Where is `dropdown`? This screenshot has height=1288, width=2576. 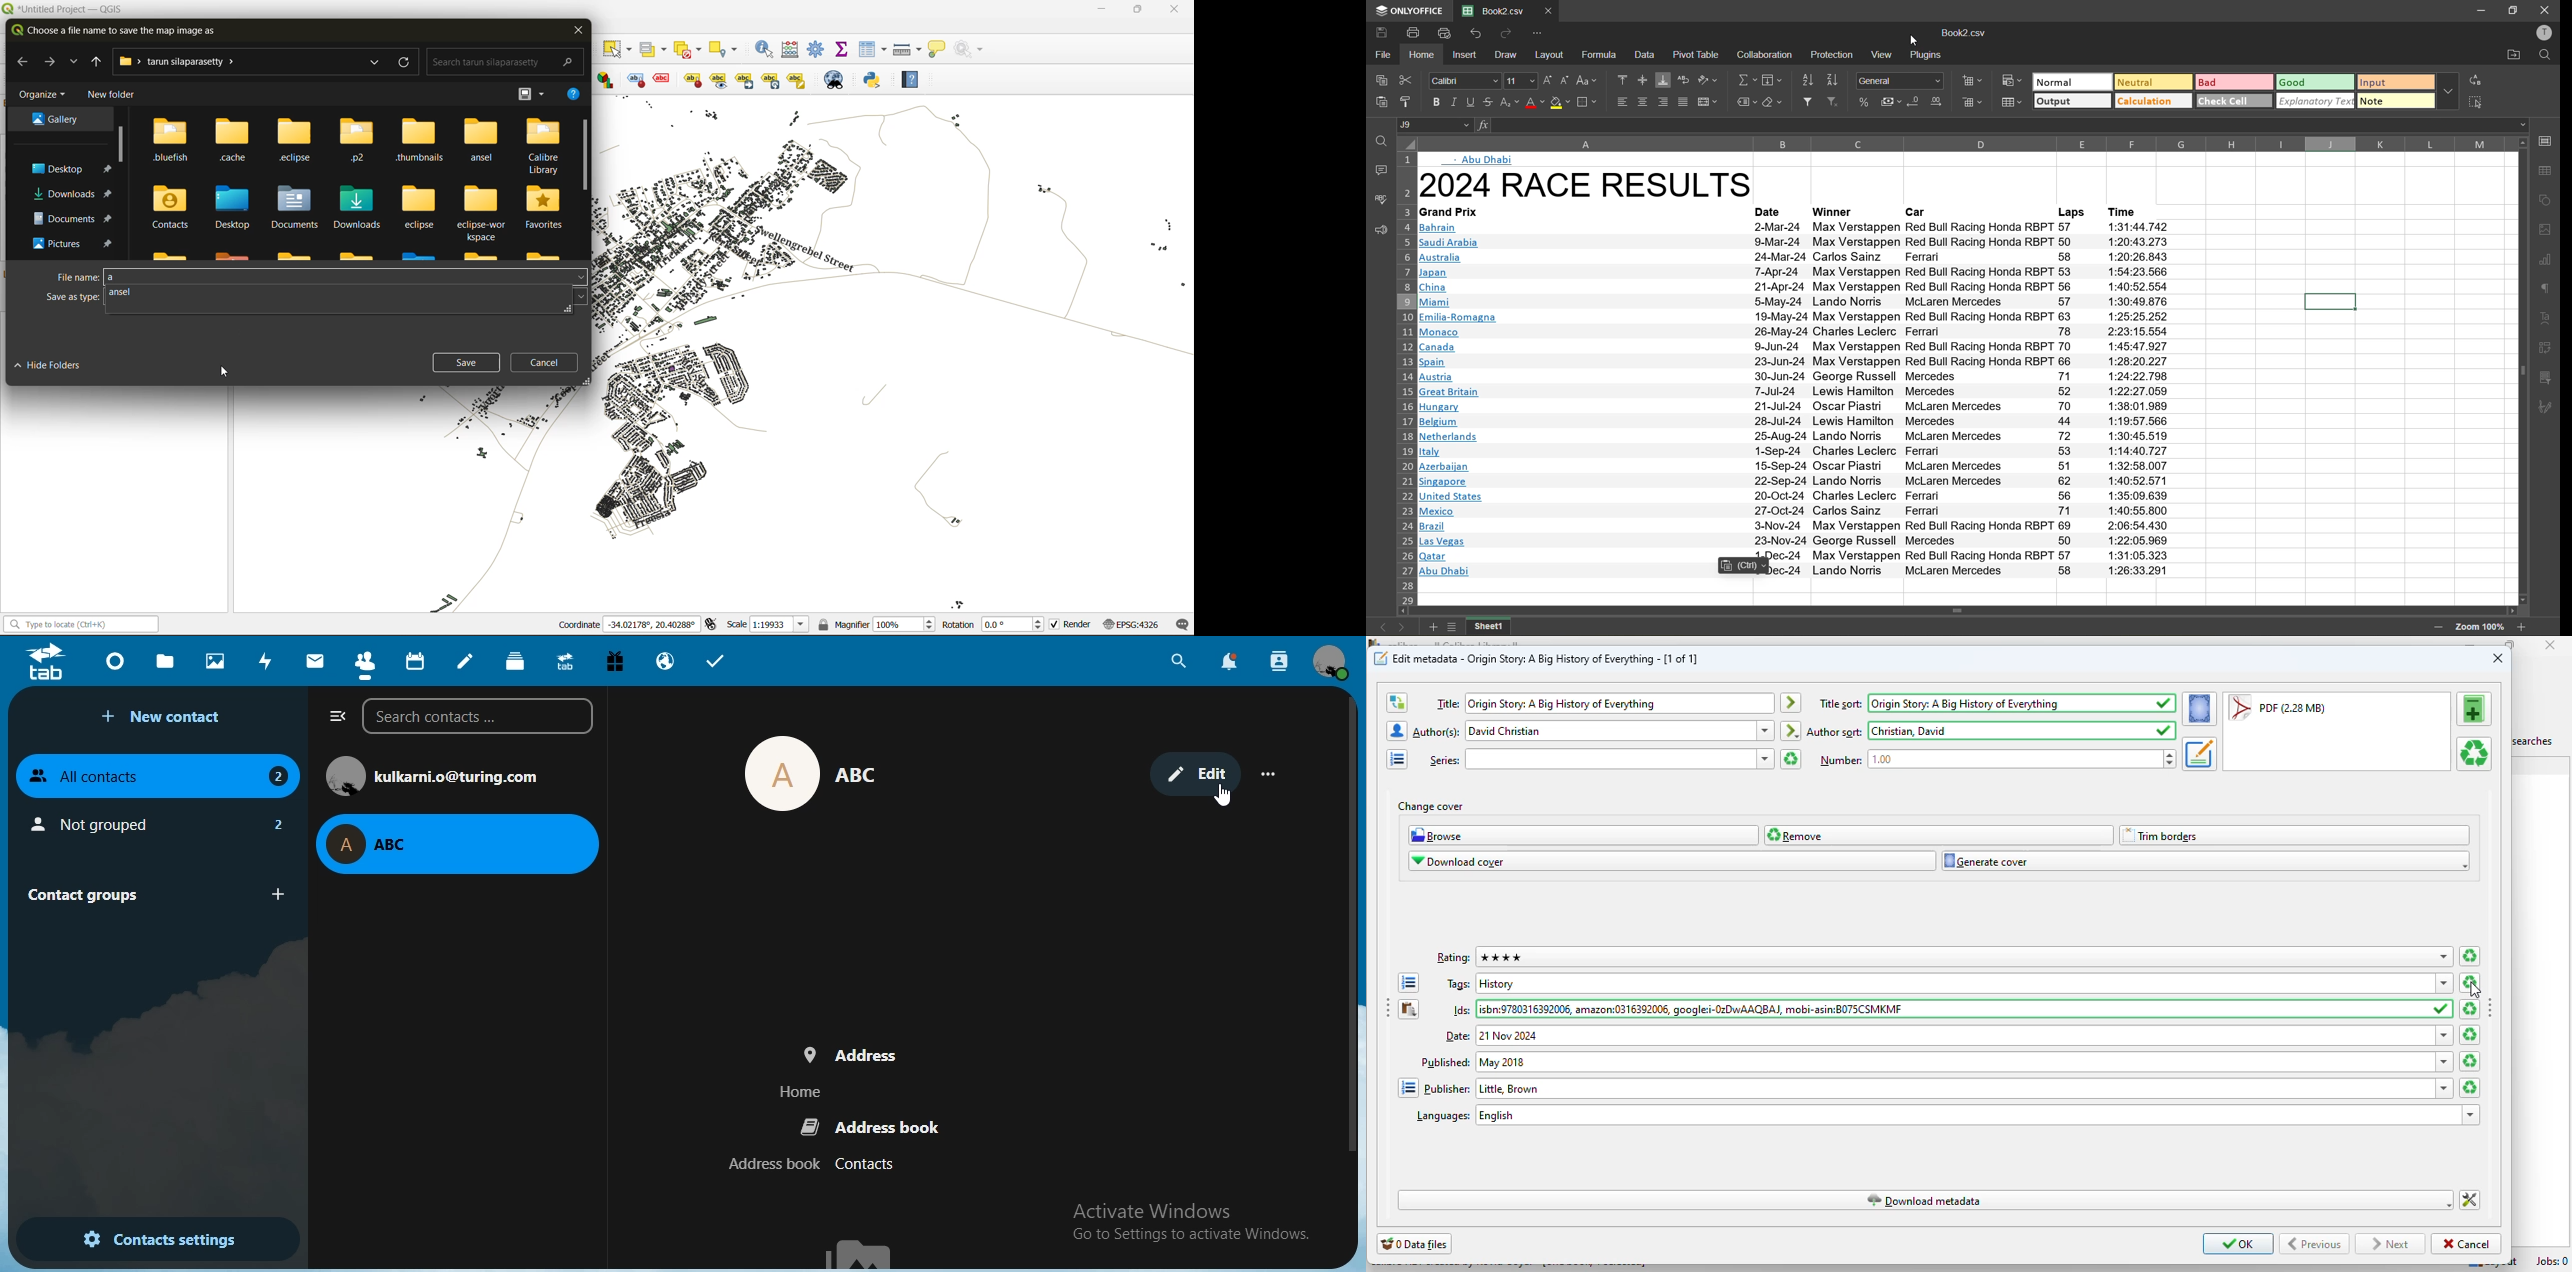
dropdown is located at coordinates (2444, 1035).